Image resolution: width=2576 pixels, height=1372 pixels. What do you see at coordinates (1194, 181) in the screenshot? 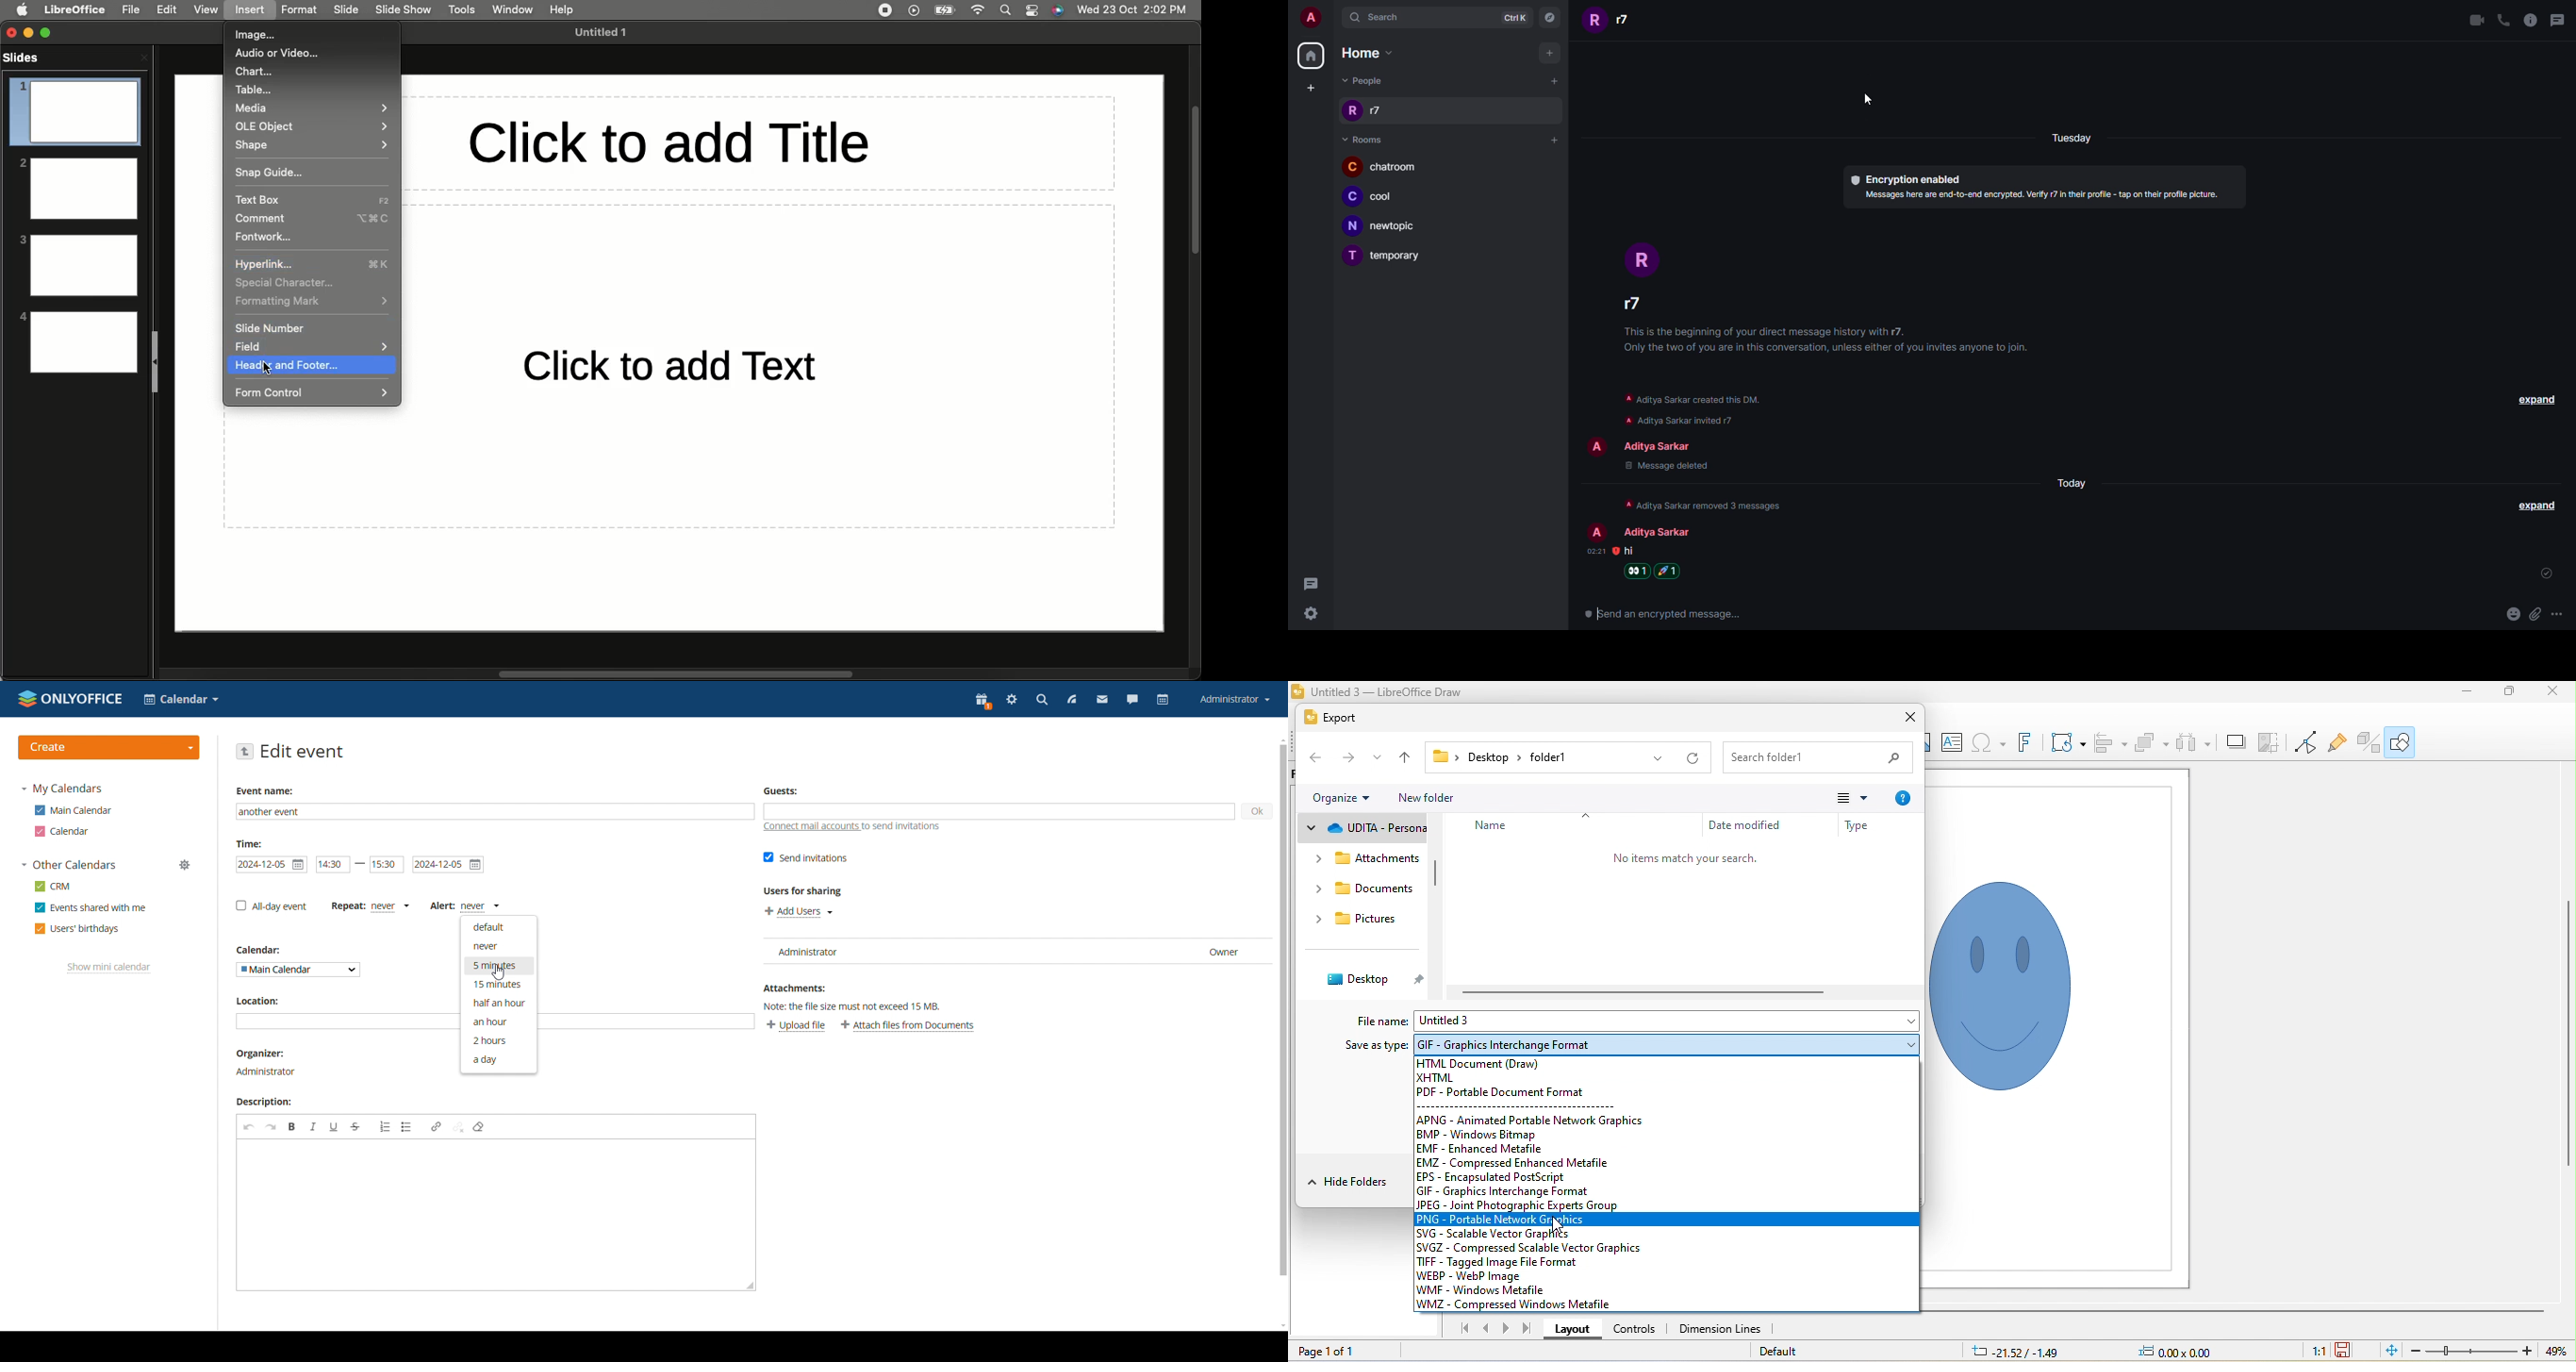
I see `Scroll` at bounding box center [1194, 181].